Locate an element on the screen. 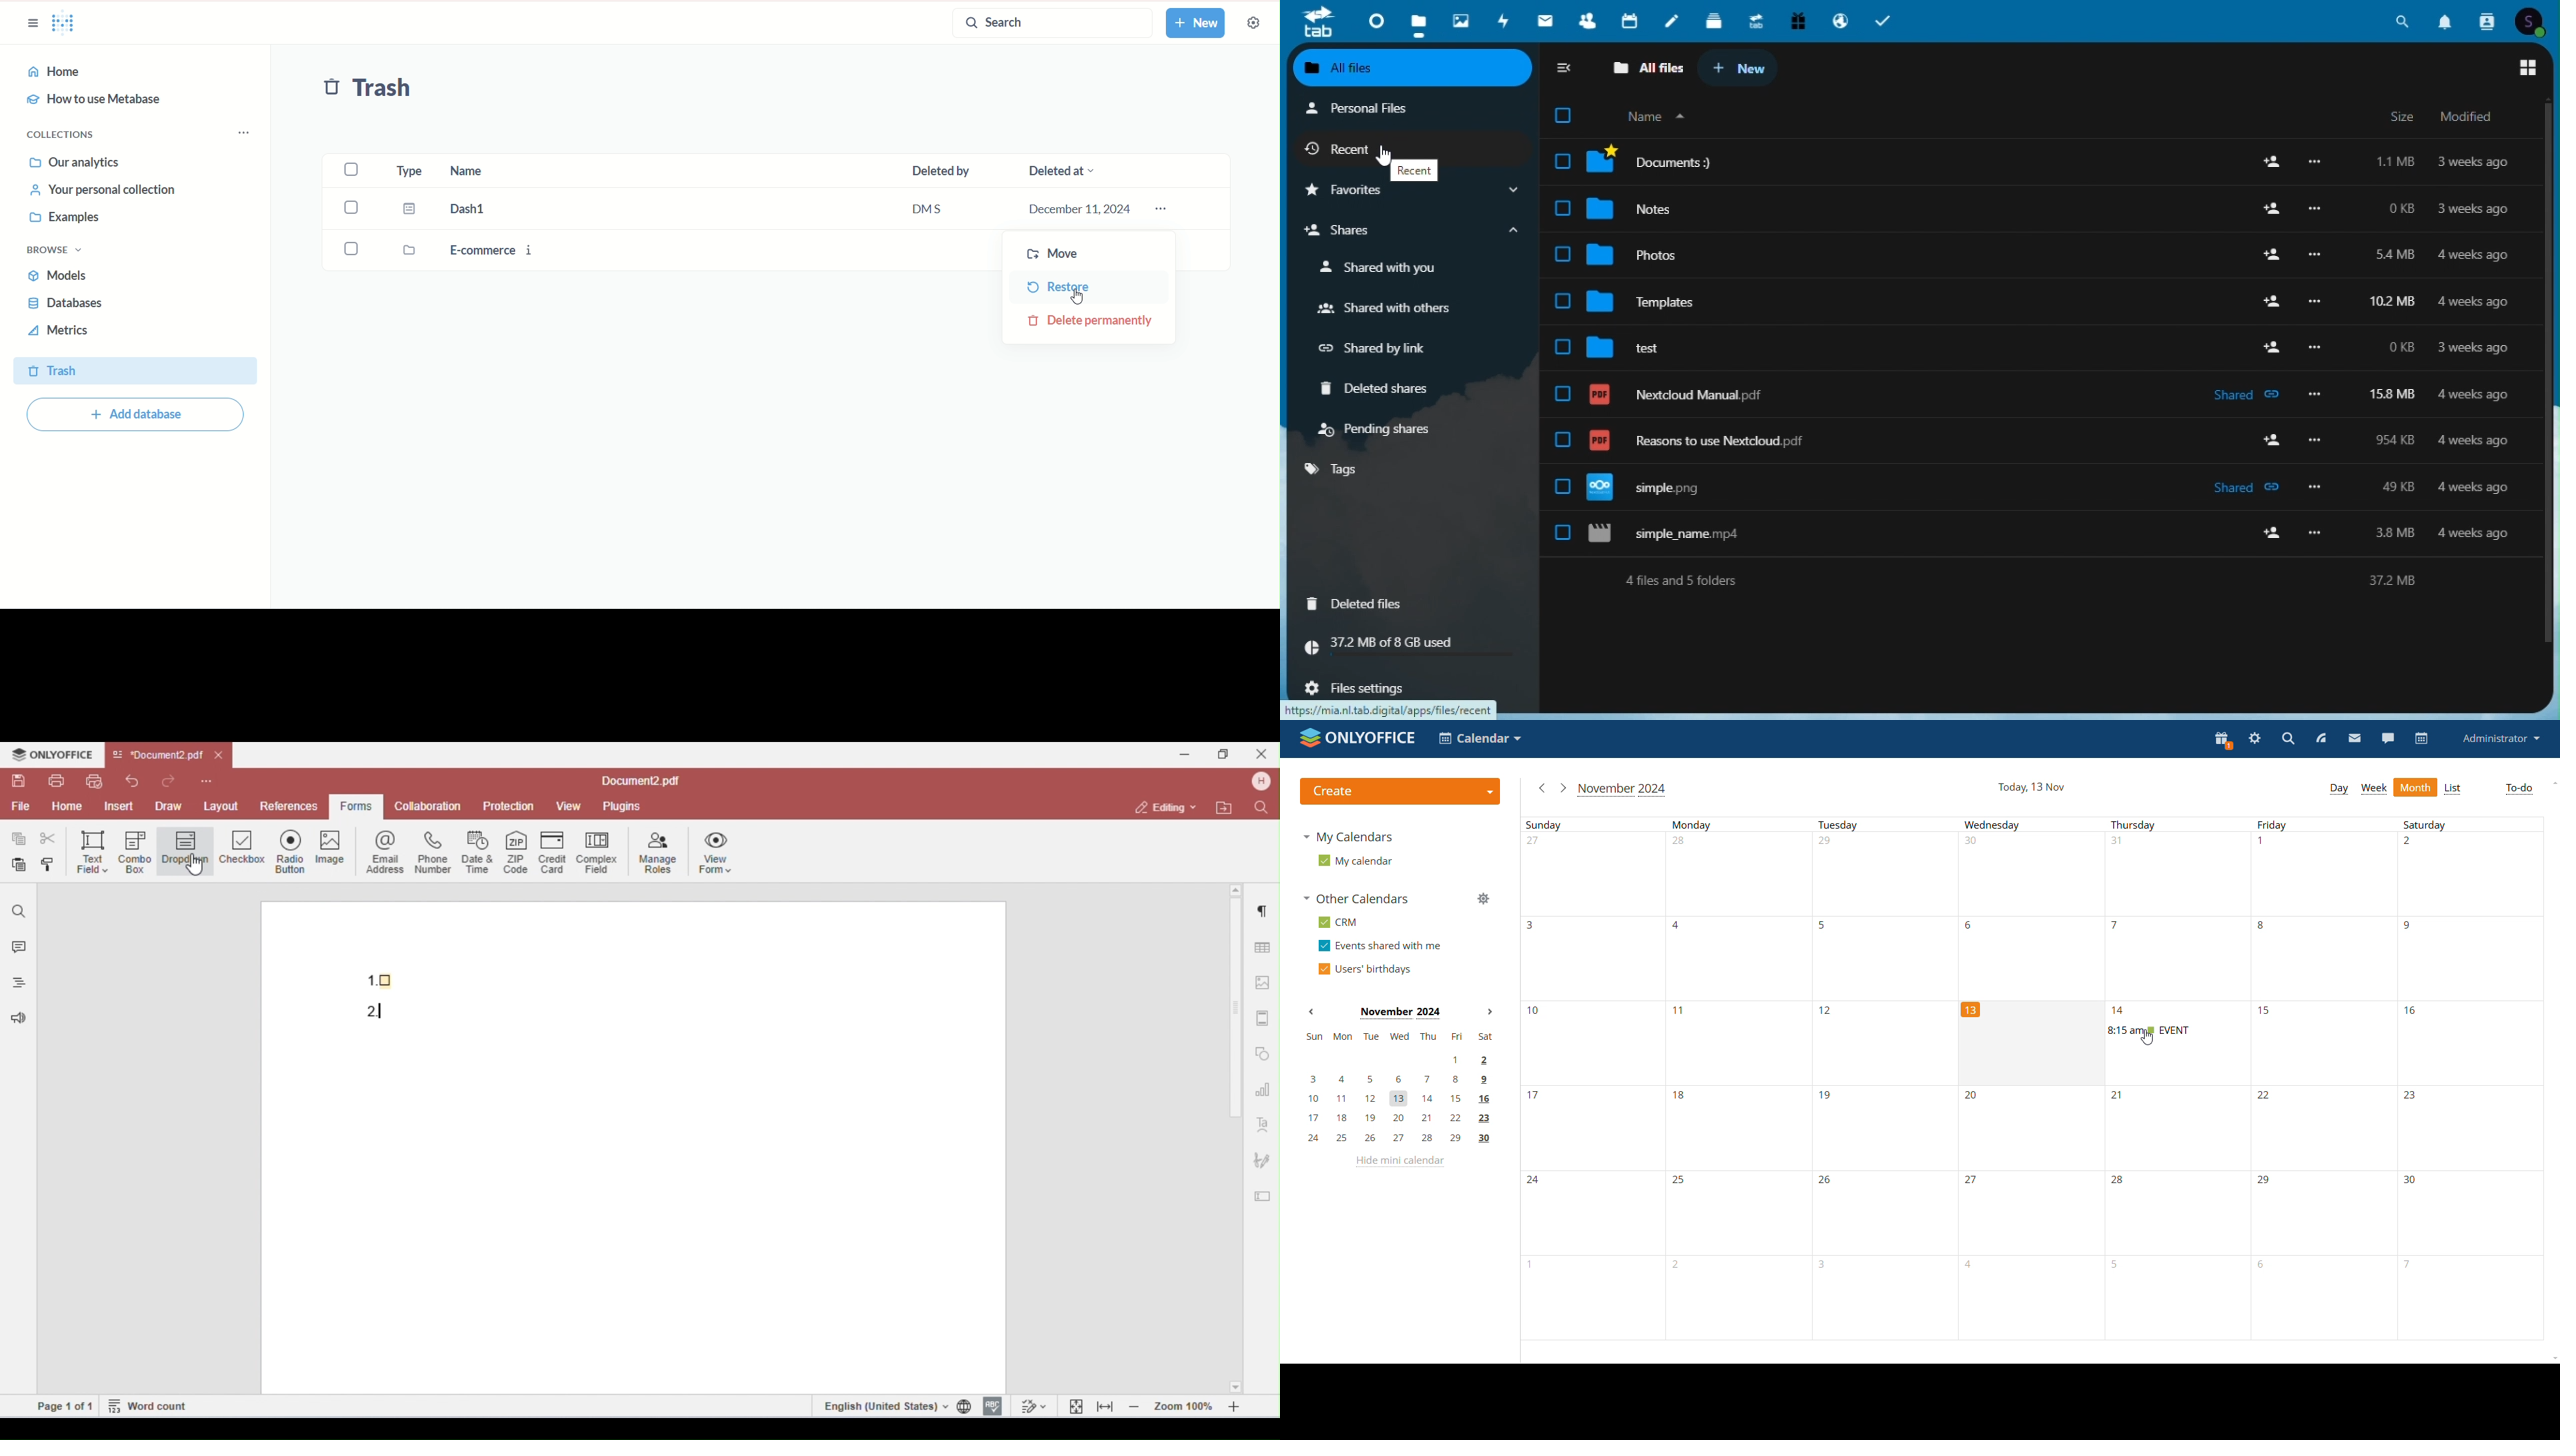 The height and width of the screenshot is (1456, 2576). Scroll bar is located at coordinates (2552, 373).